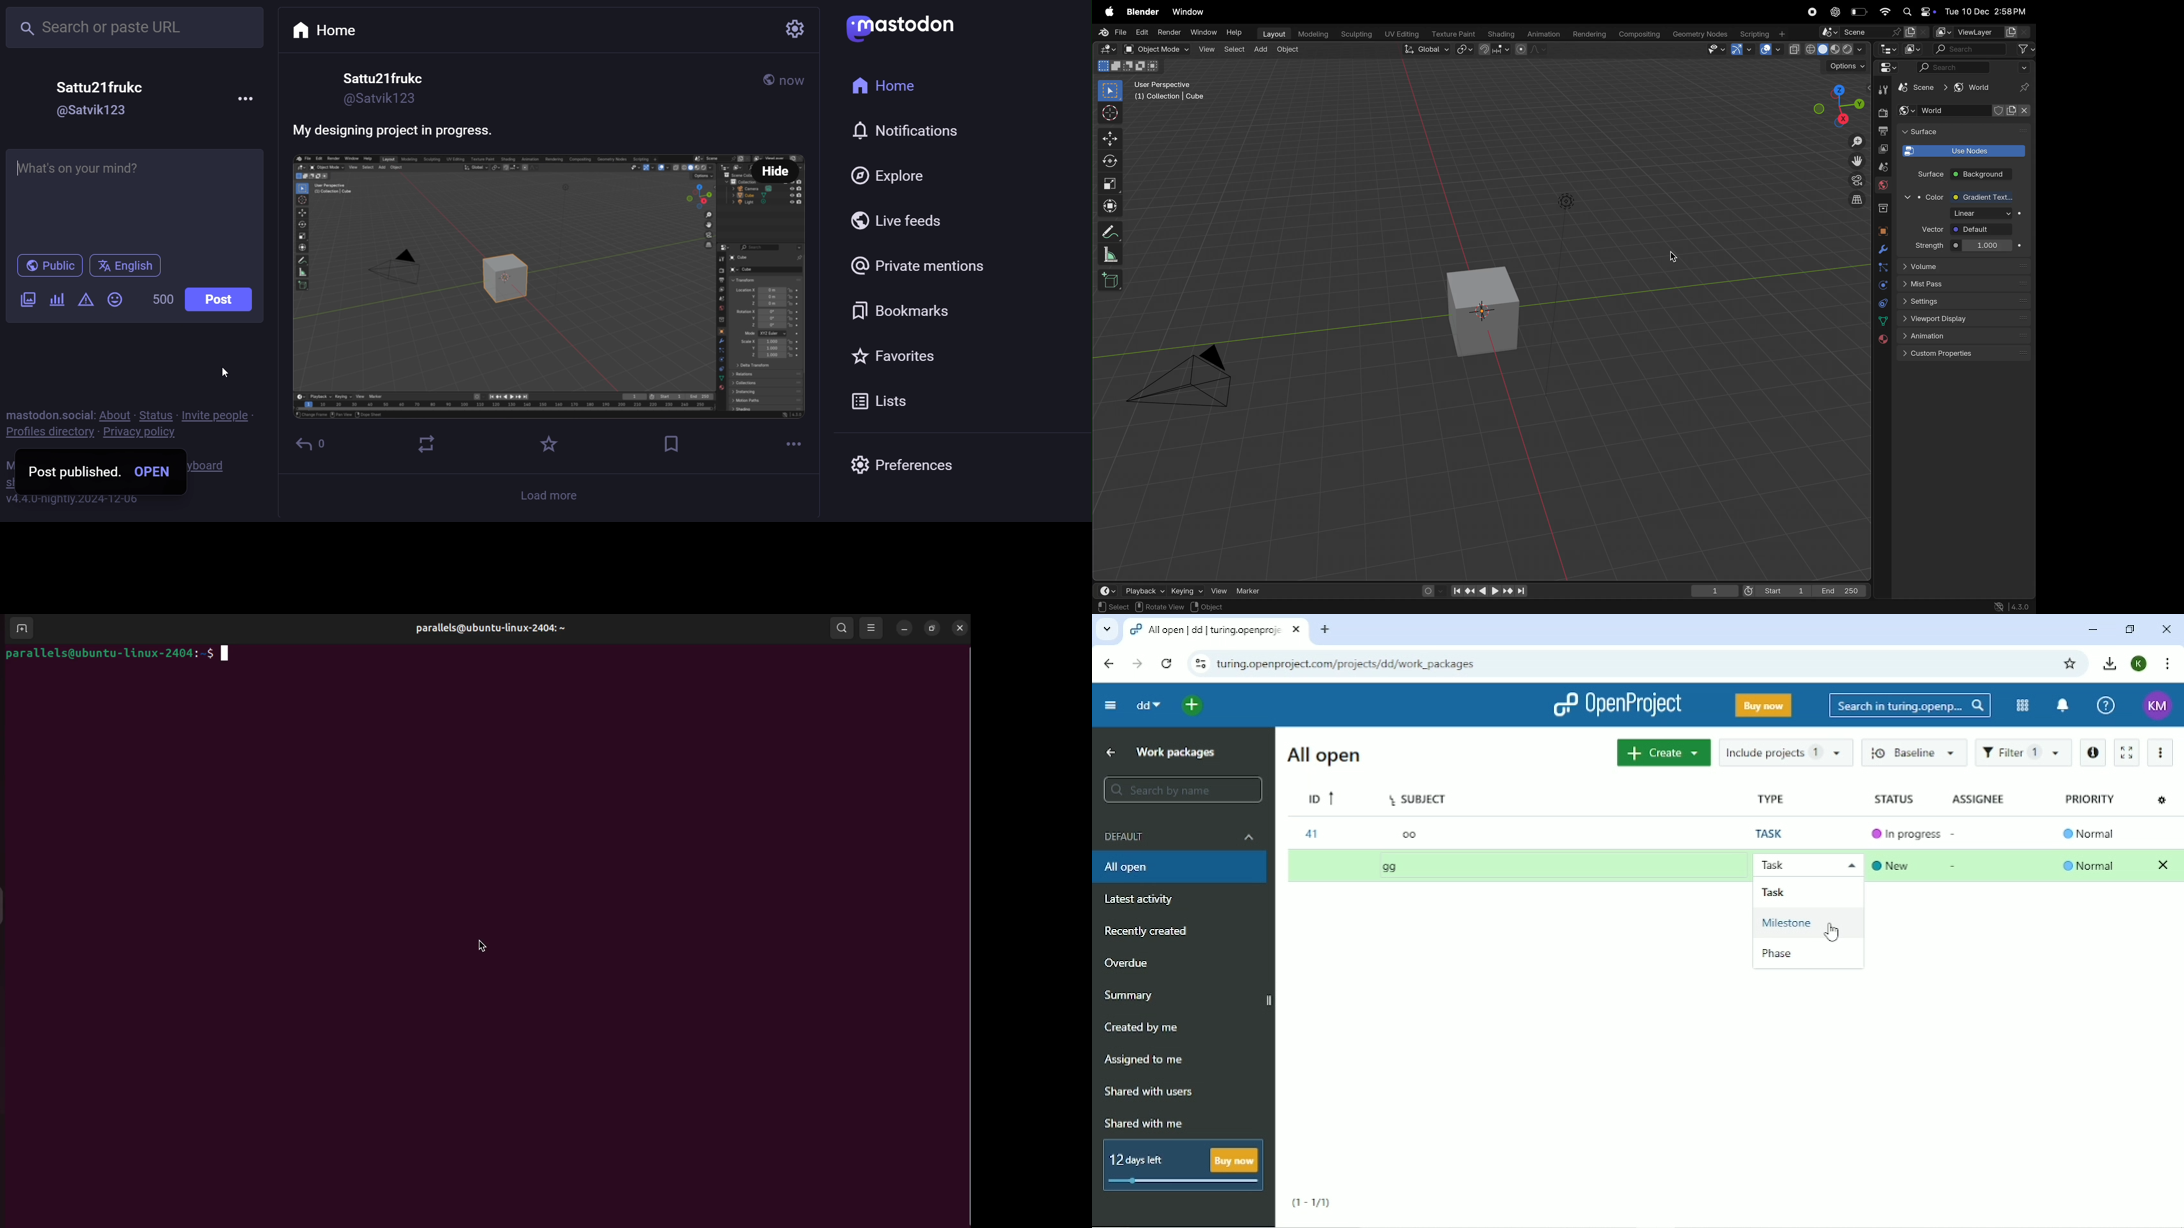 The height and width of the screenshot is (1232, 2184). Describe the element at coordinates (1968, 351) in the screenshot. I see `custom properties` at that location.